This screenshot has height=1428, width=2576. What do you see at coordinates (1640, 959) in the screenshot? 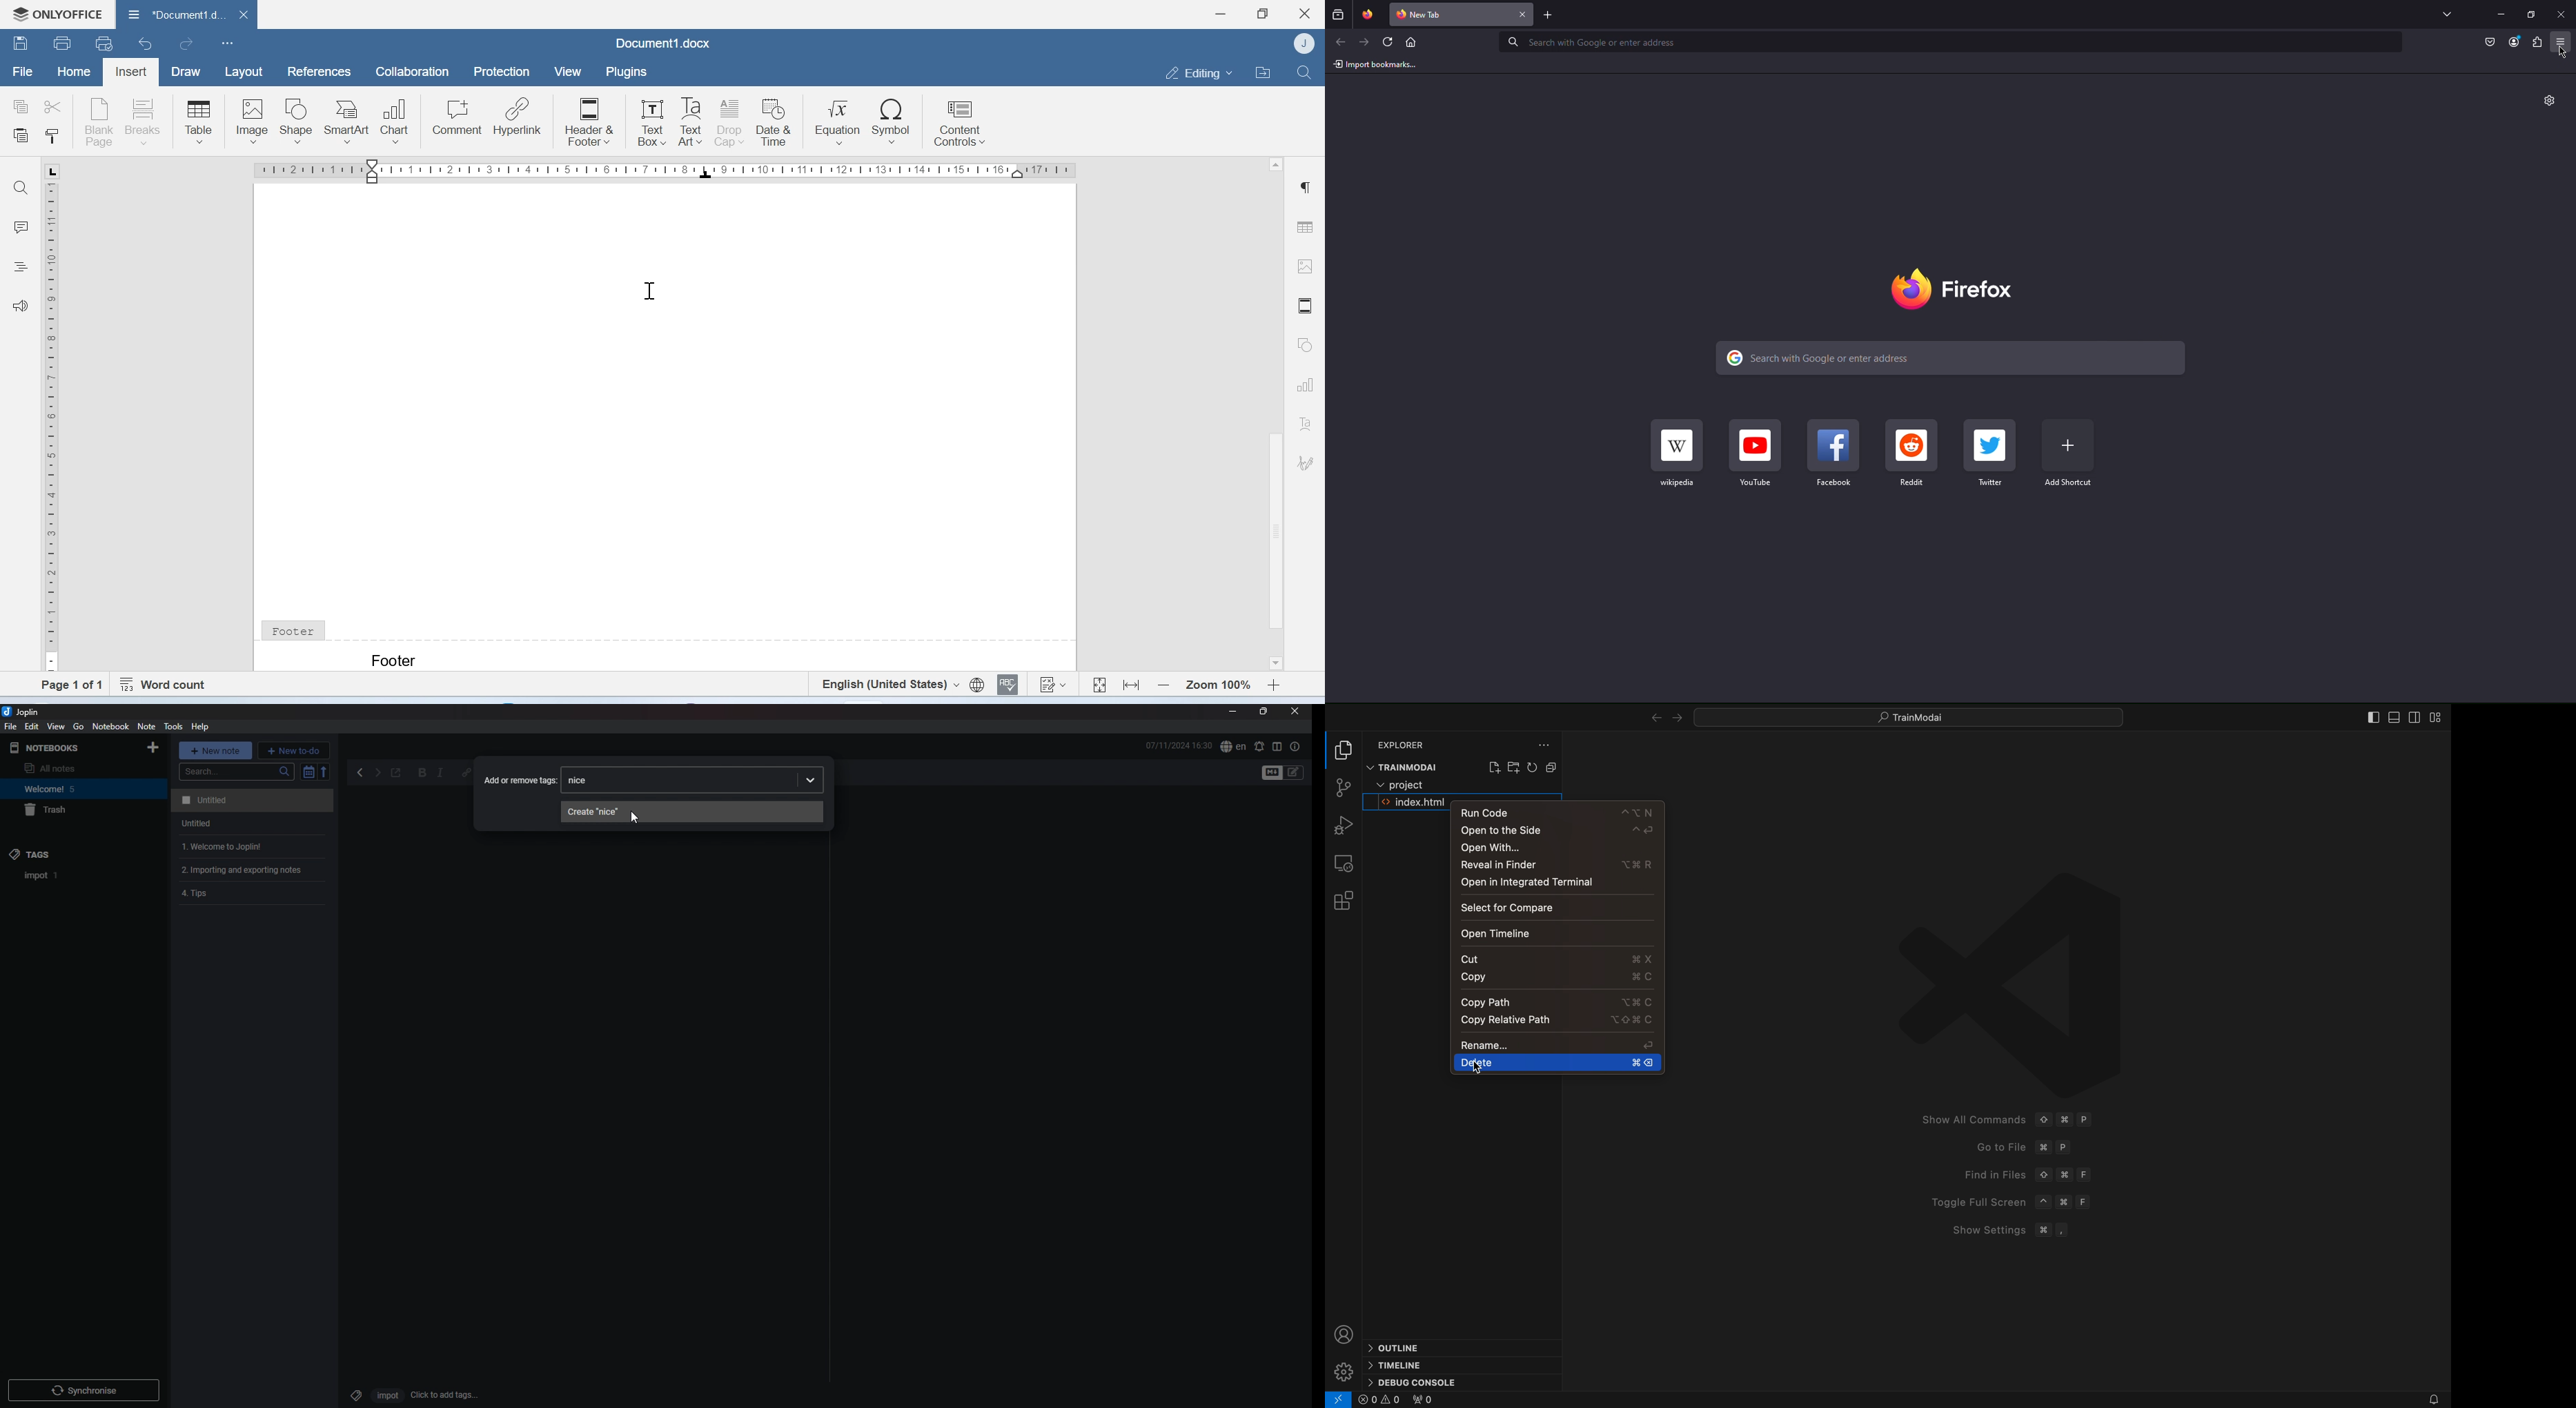
I see `X` at bounding box center [1640, 959].